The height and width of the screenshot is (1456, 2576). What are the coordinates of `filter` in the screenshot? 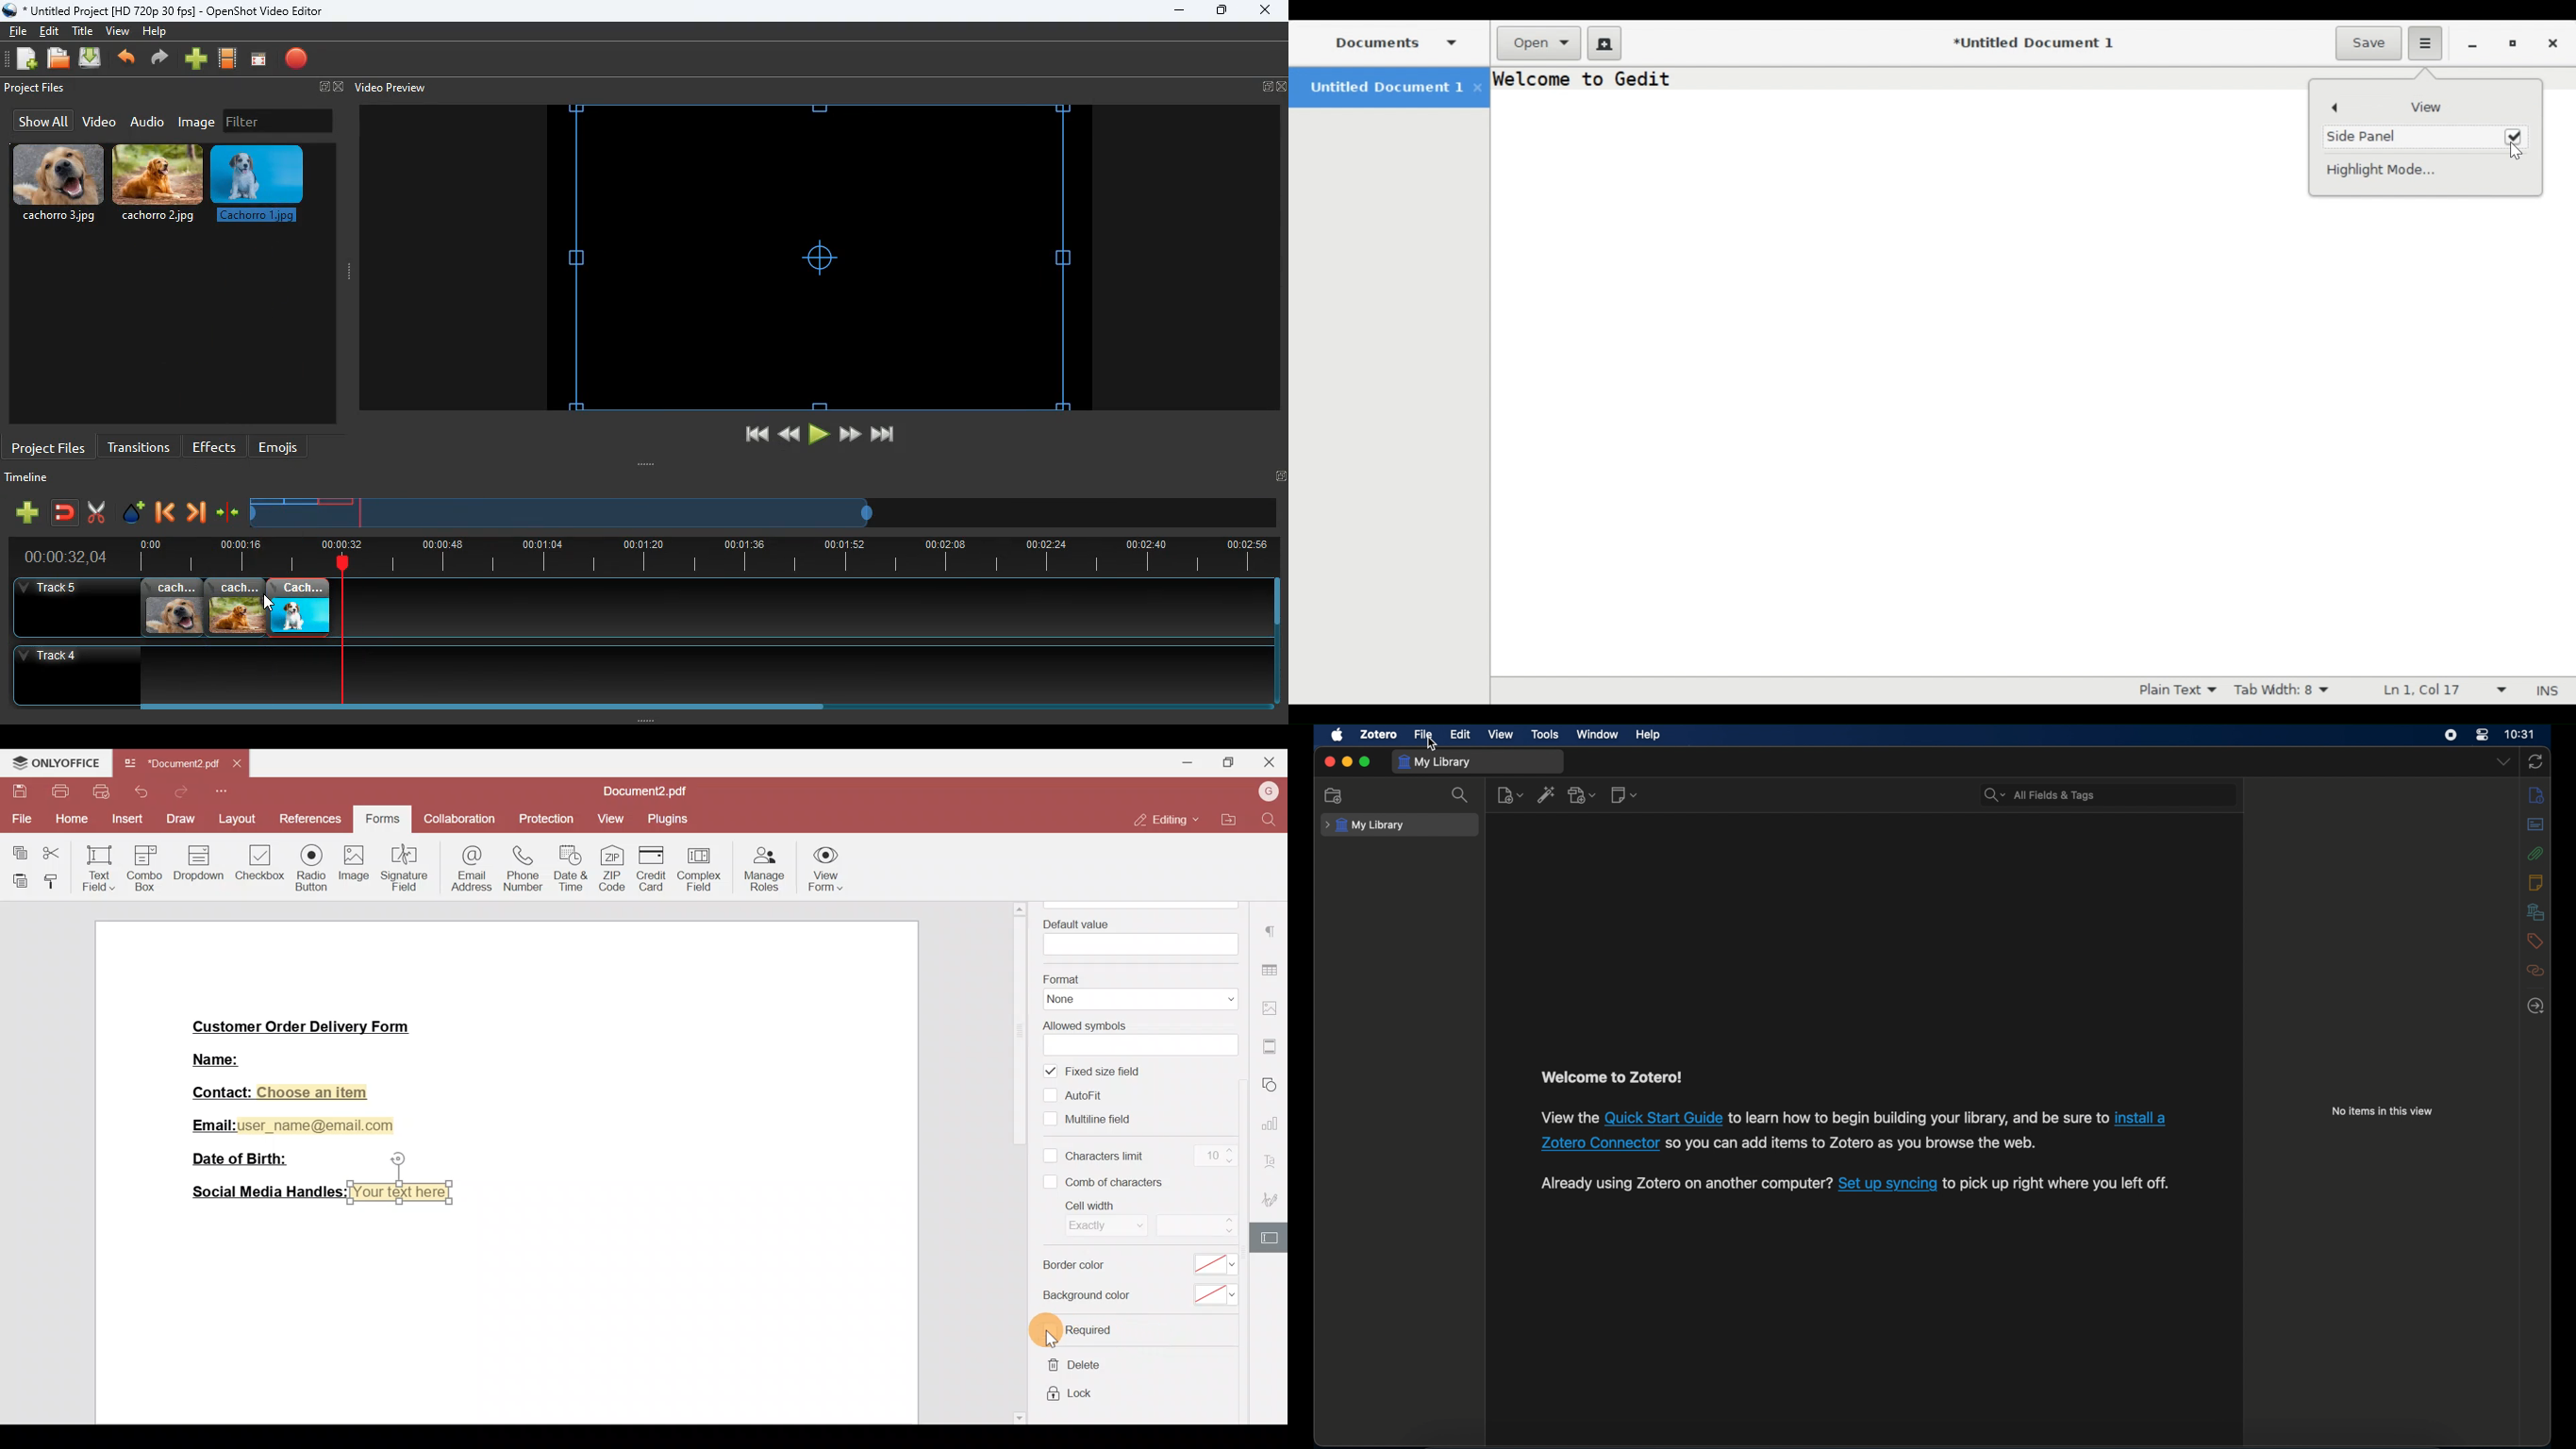 It's located at (278, 121).